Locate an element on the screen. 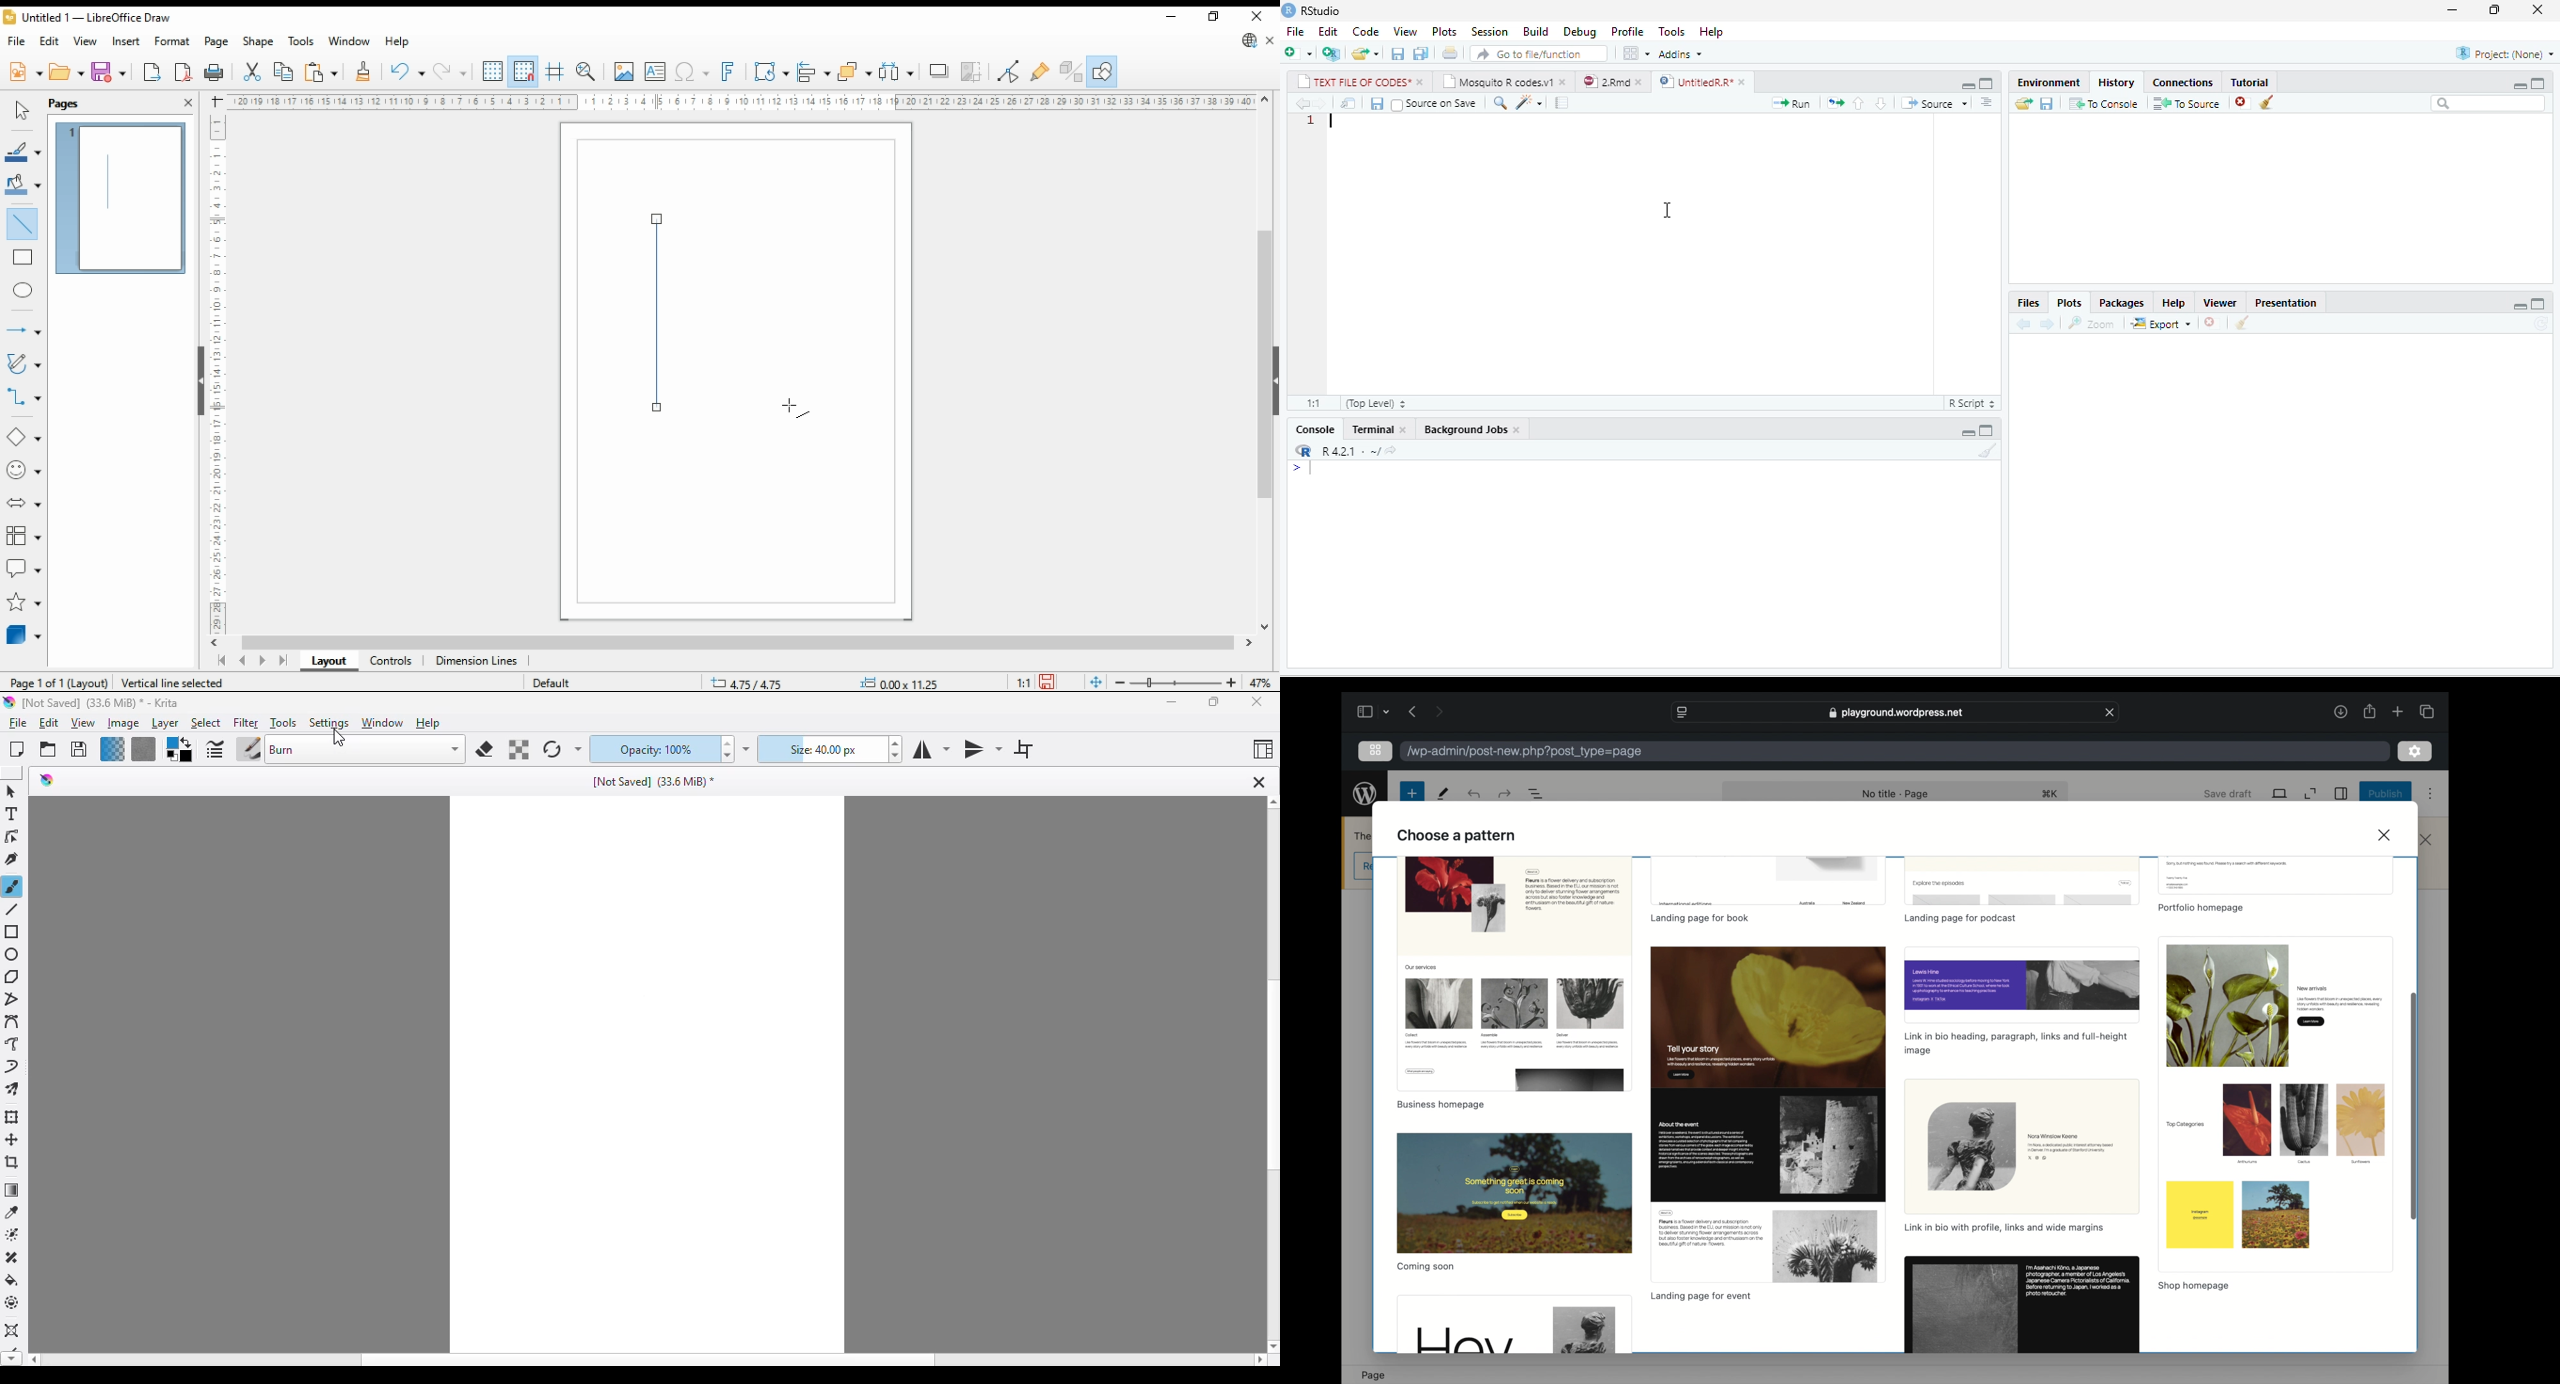  select is located at coordinates (19, 111).